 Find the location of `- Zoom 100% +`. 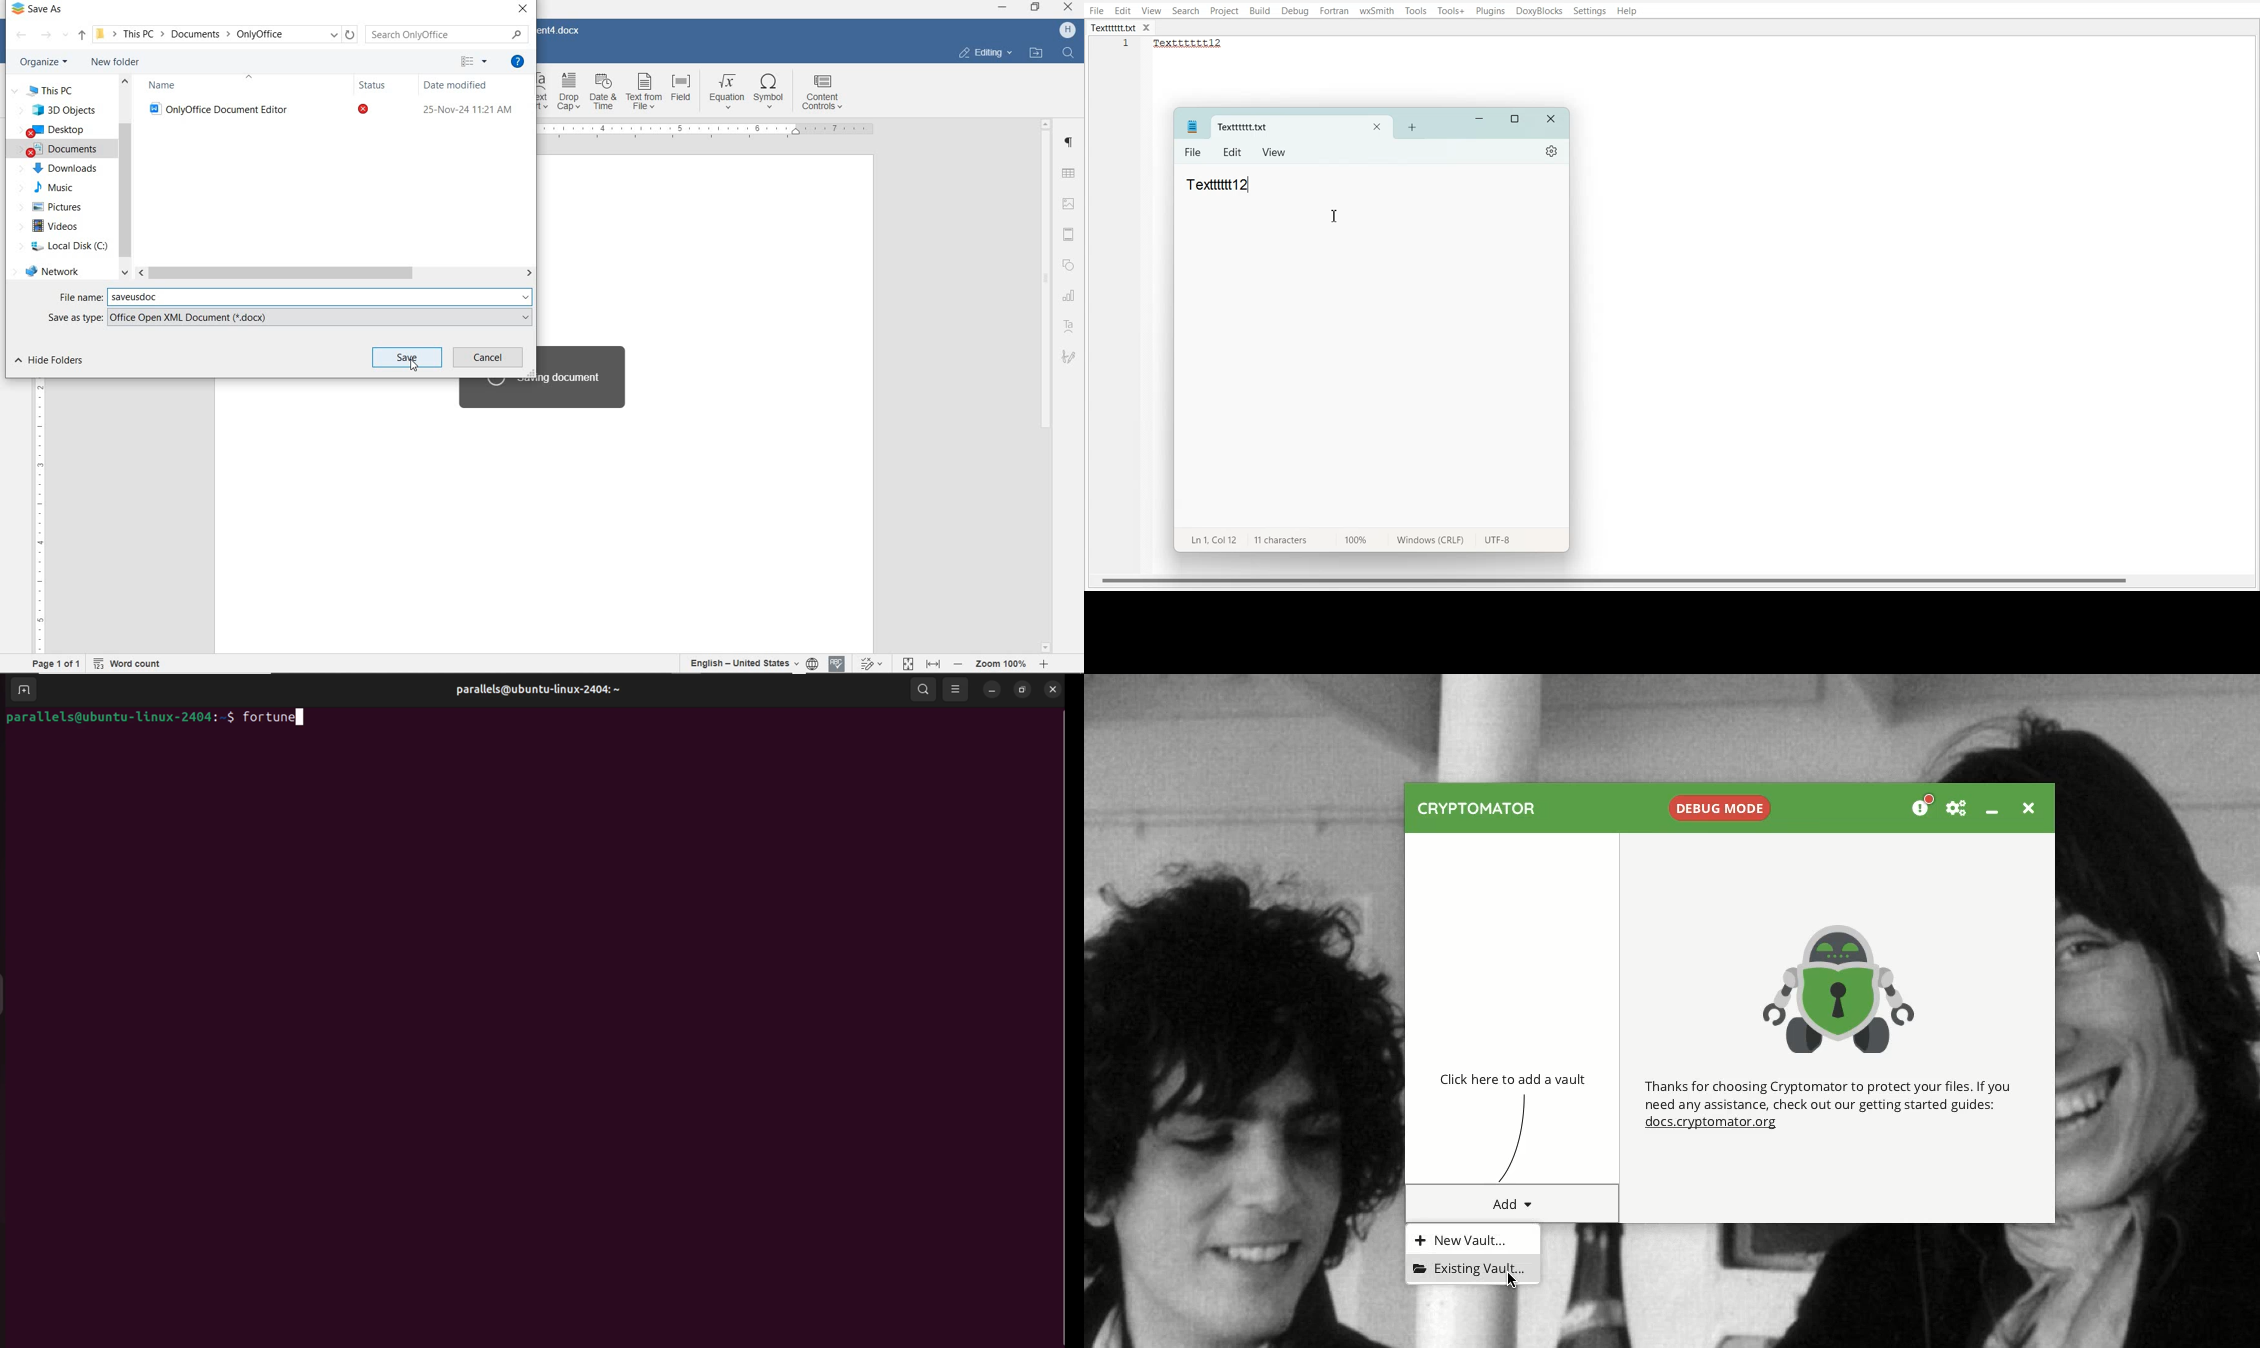

- Zoom 100% + is located at coordinates (1003, 664).